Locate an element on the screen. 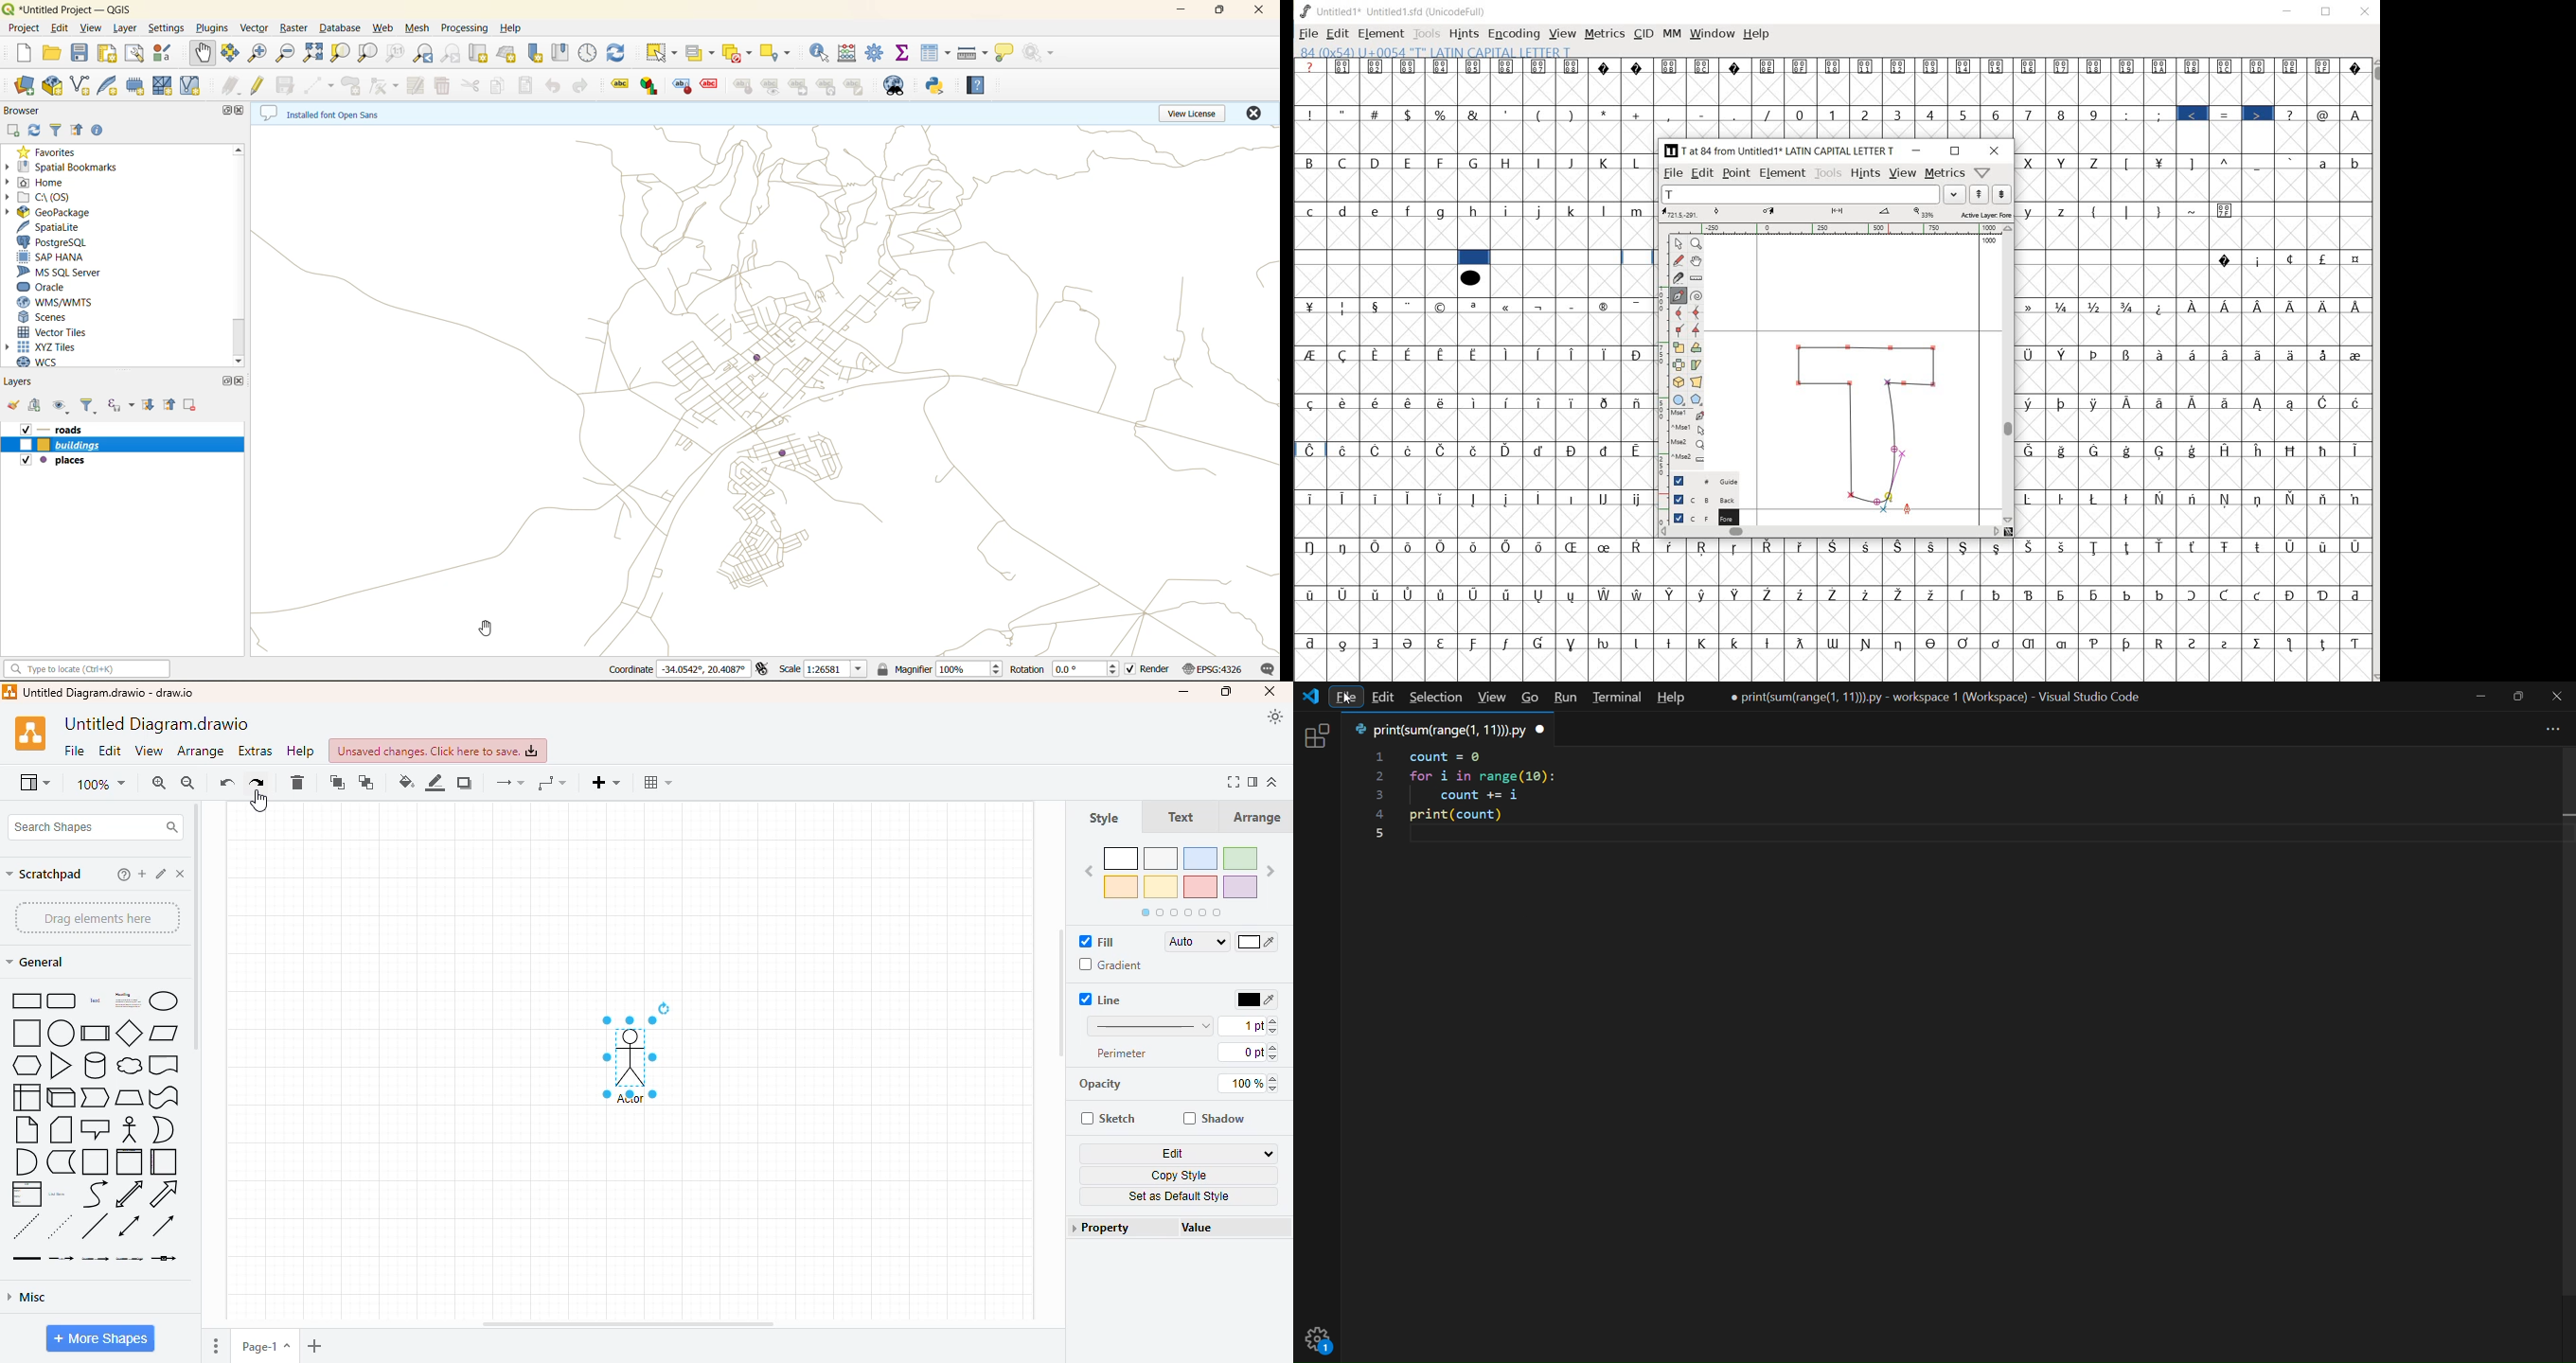  metrics is located at coordinates (1604, 37).